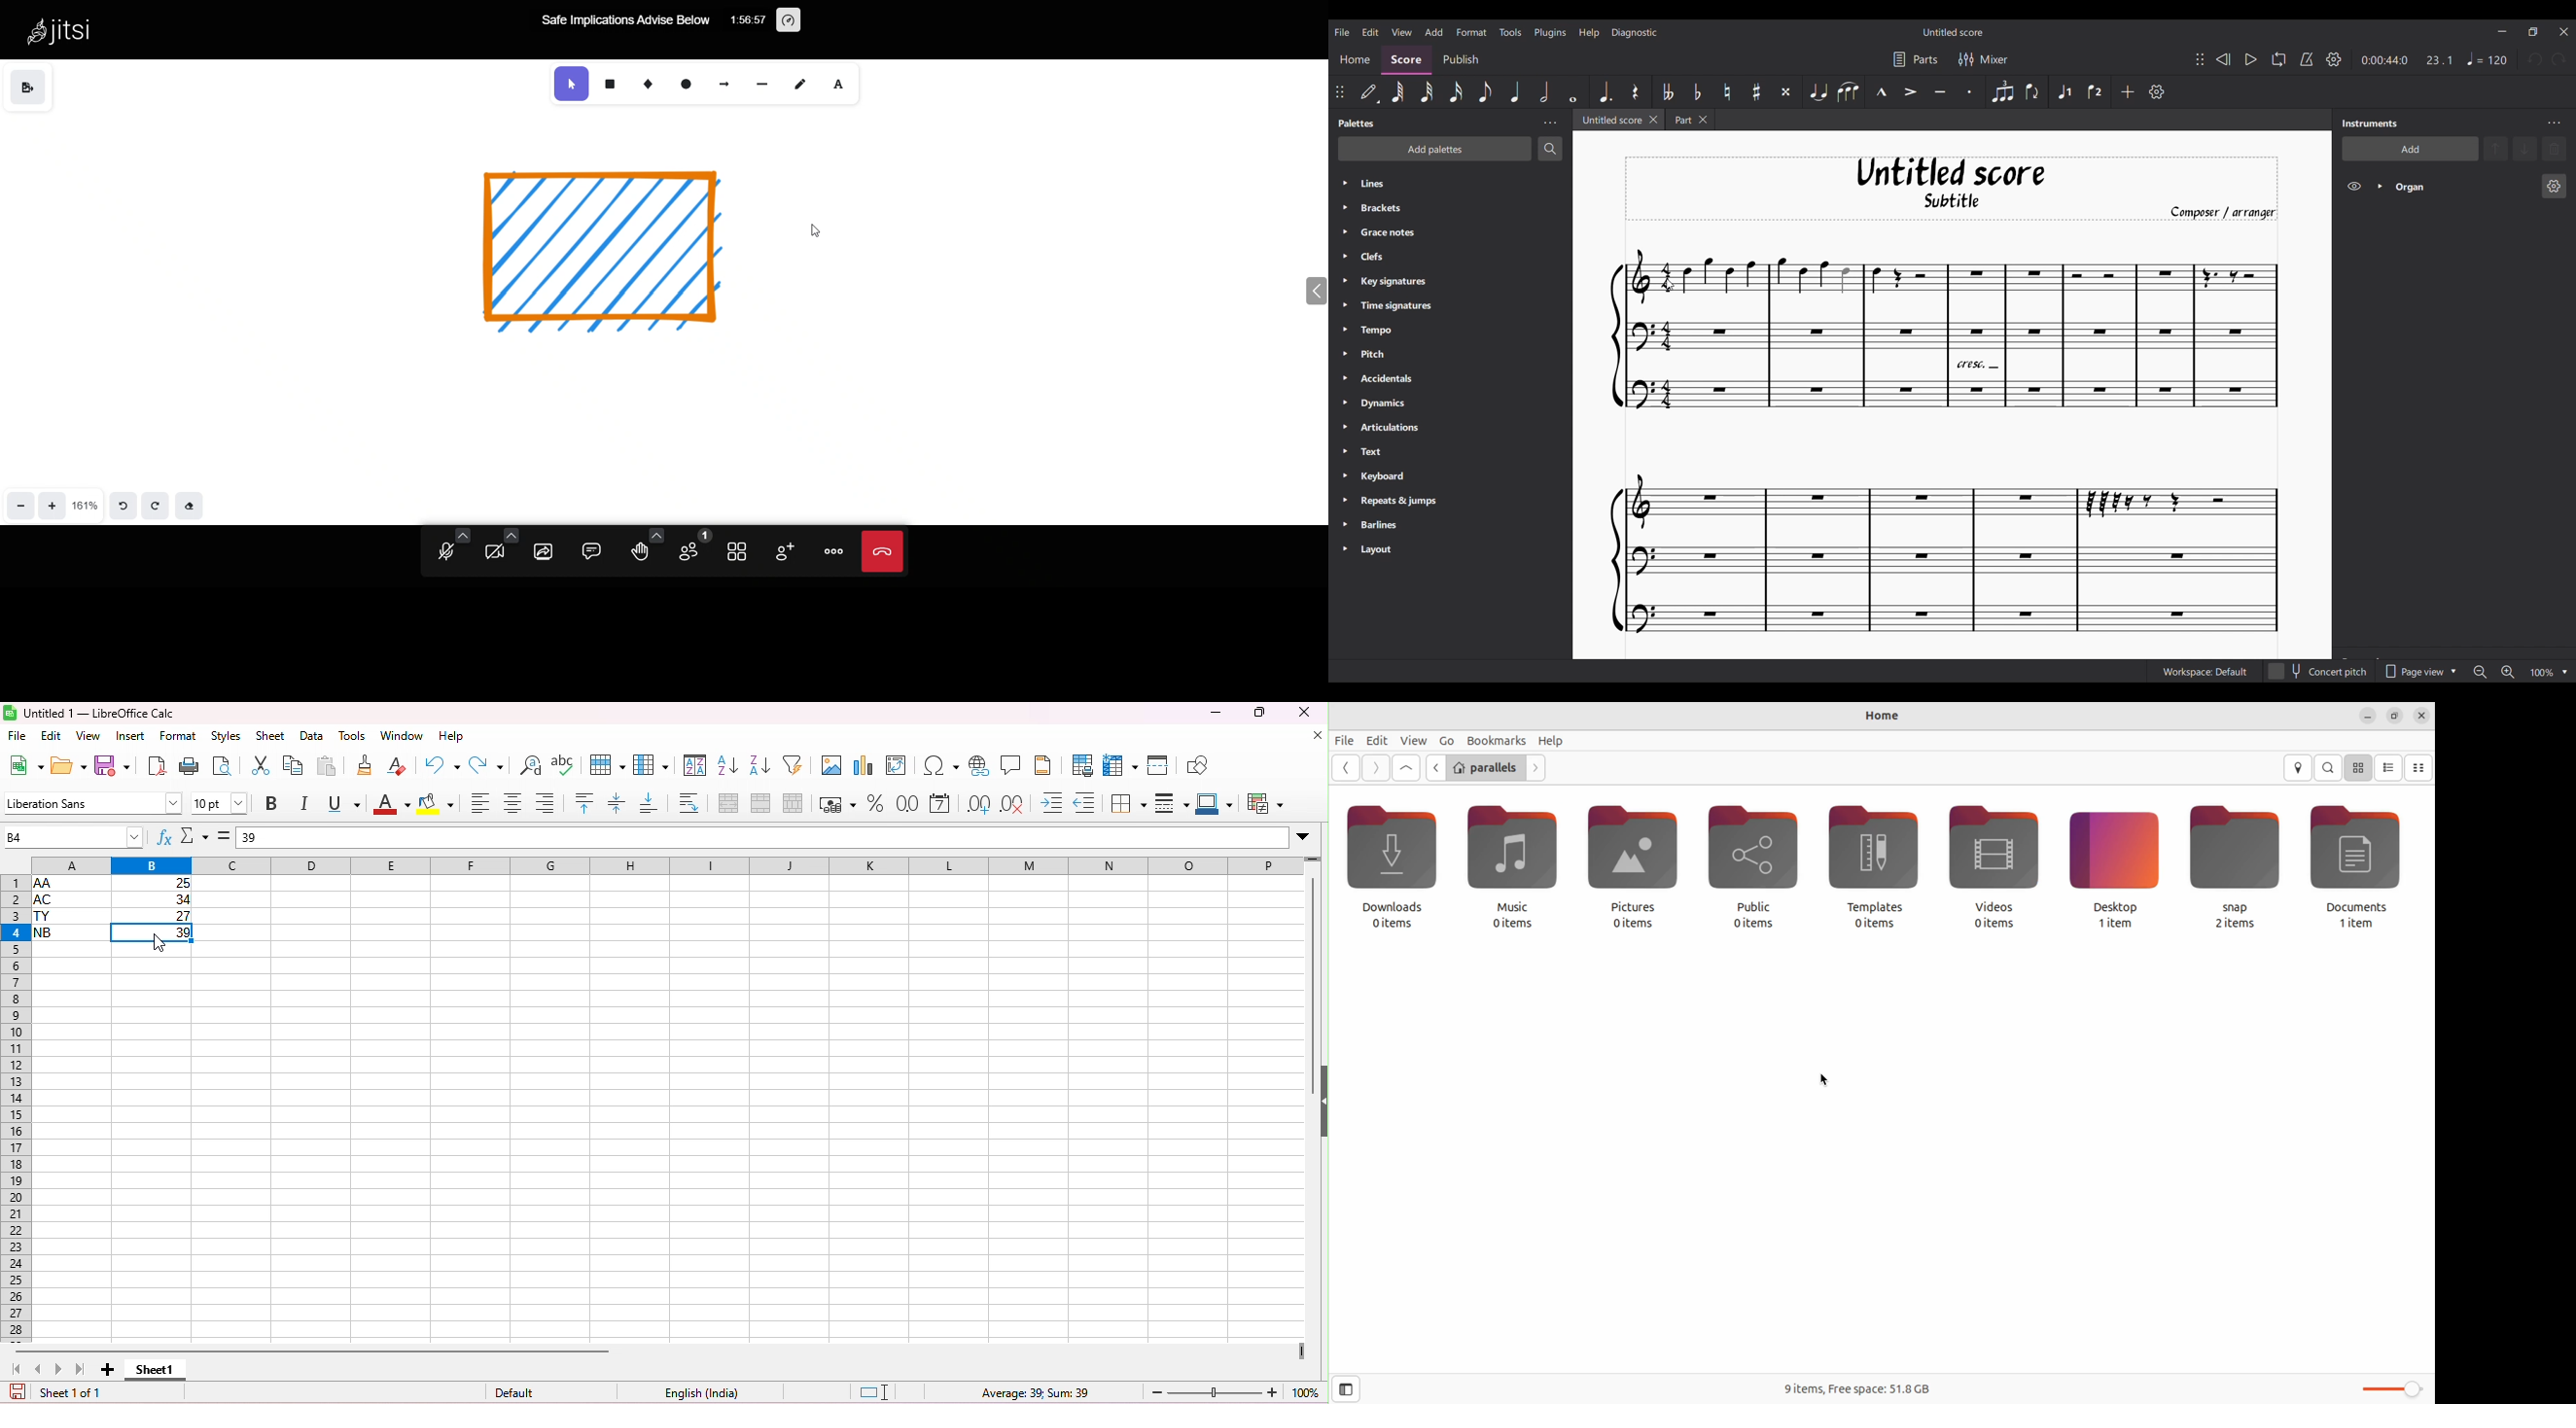 The image size is (2576, 1428). I want to click on horizontal scroll bar, so click(314, 1351).